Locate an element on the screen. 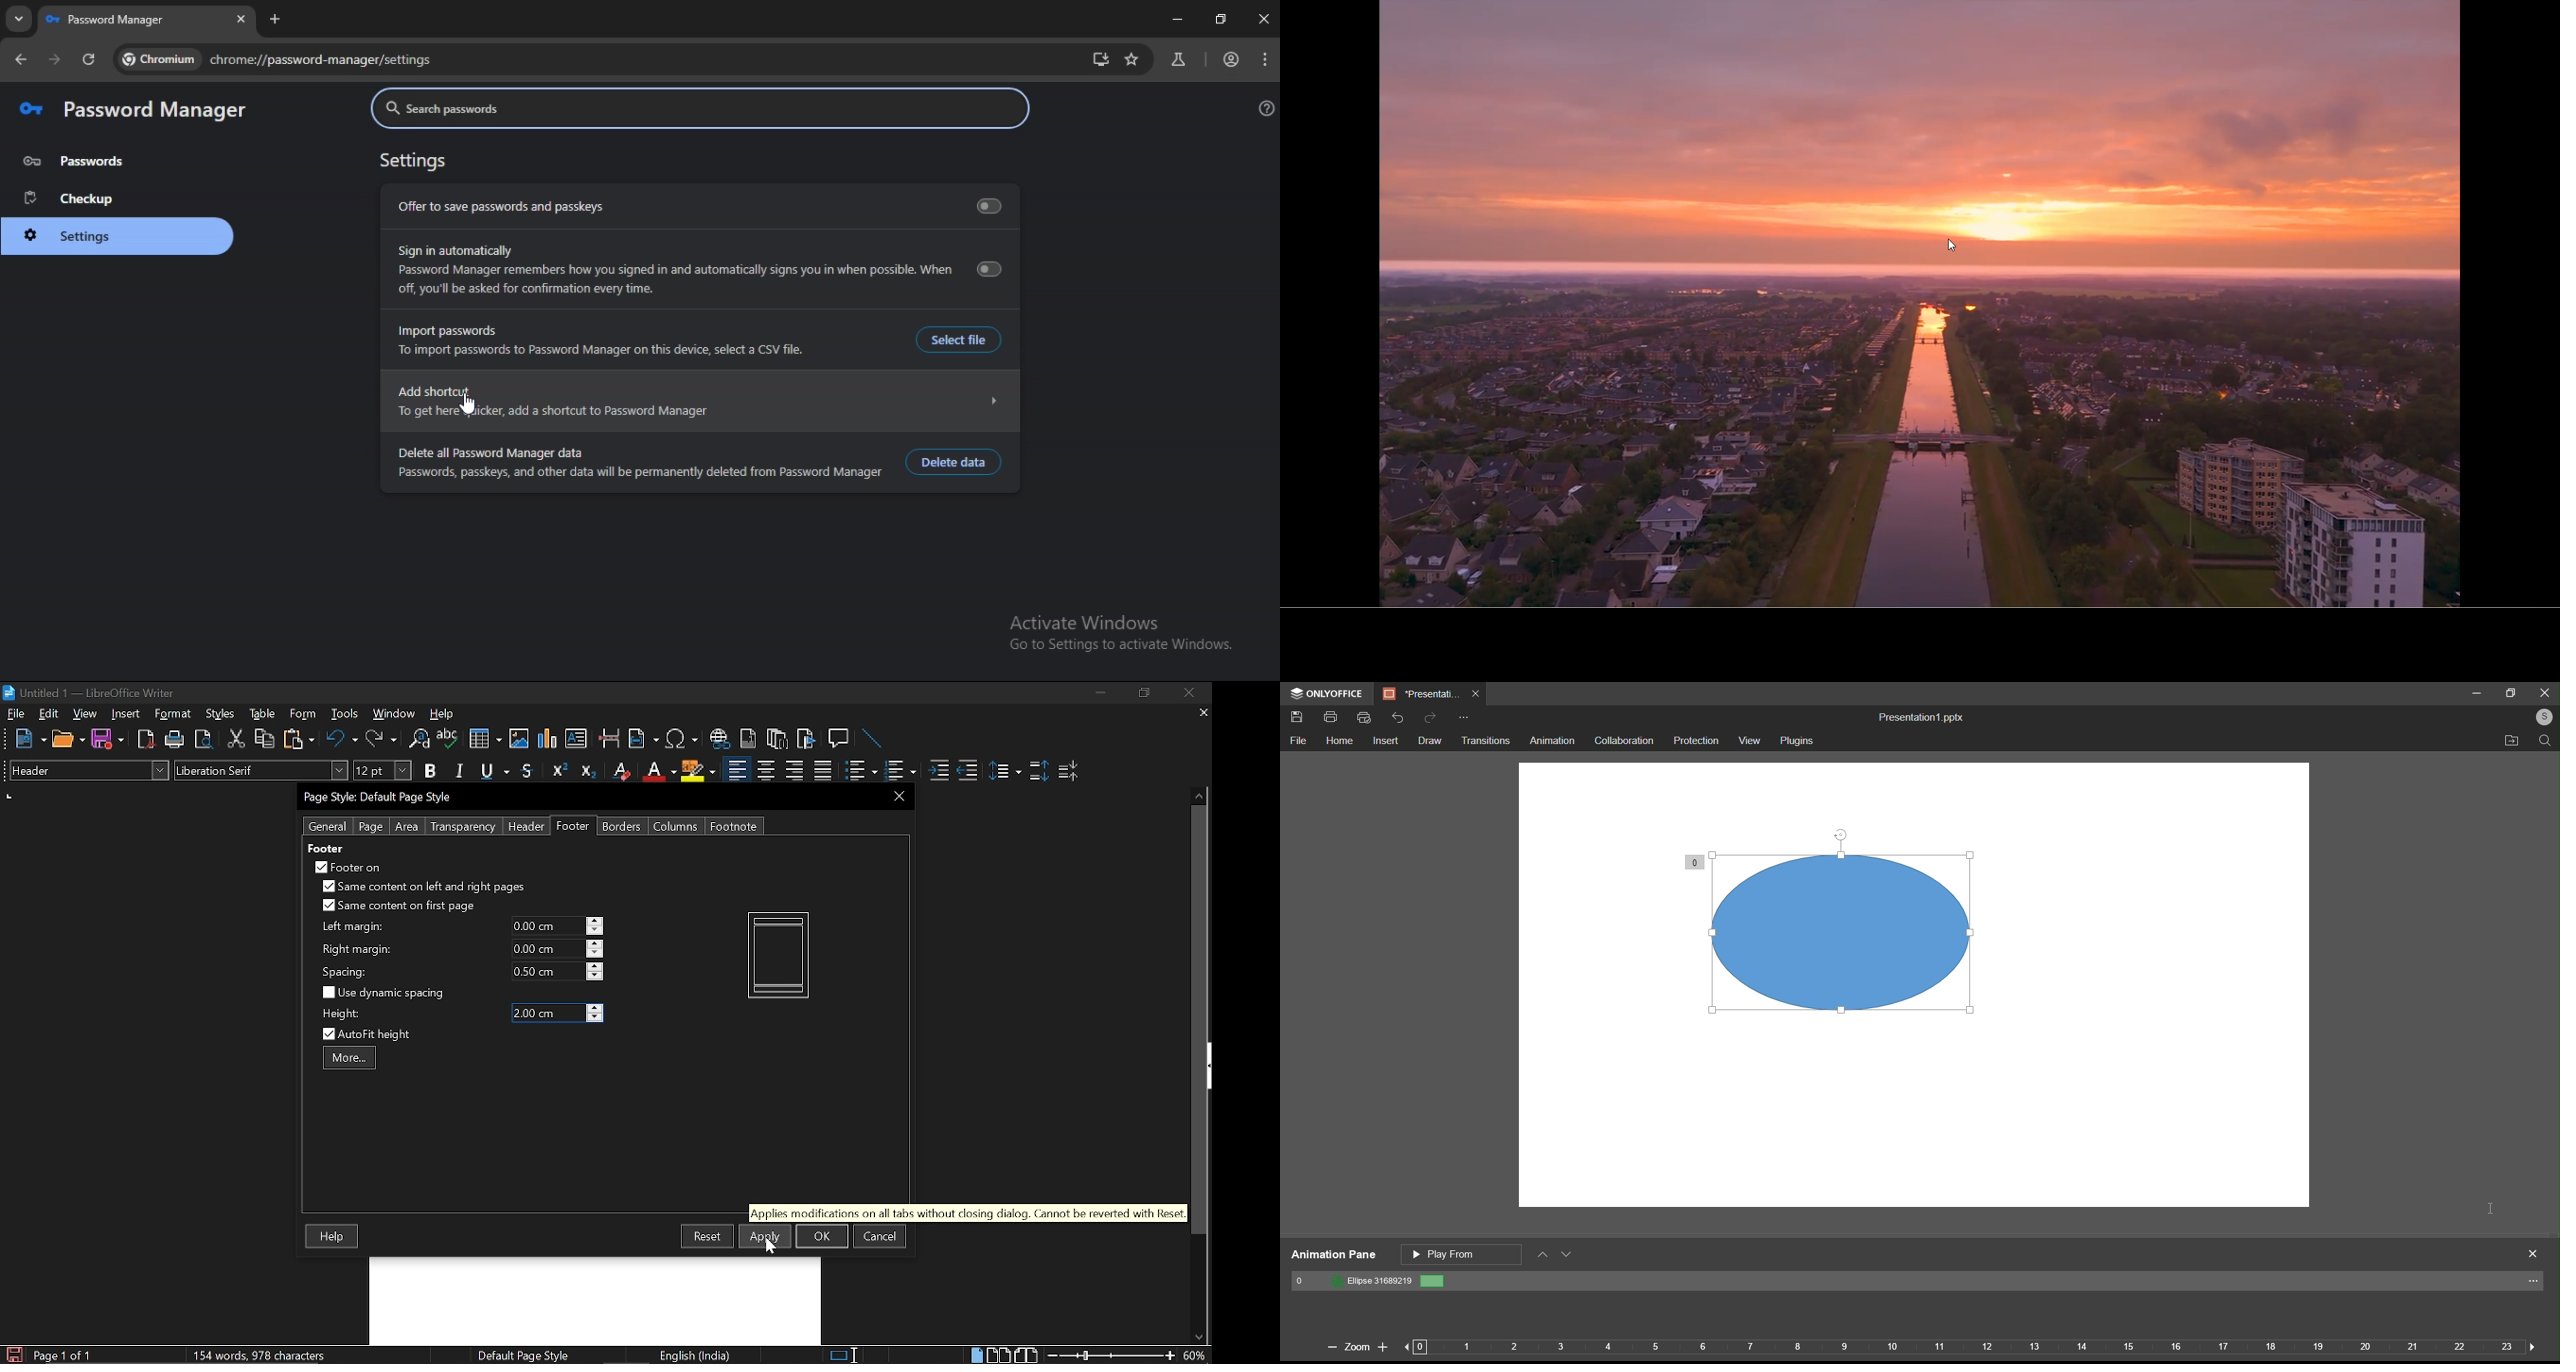  Word count is located at coordinates (279, 1355).